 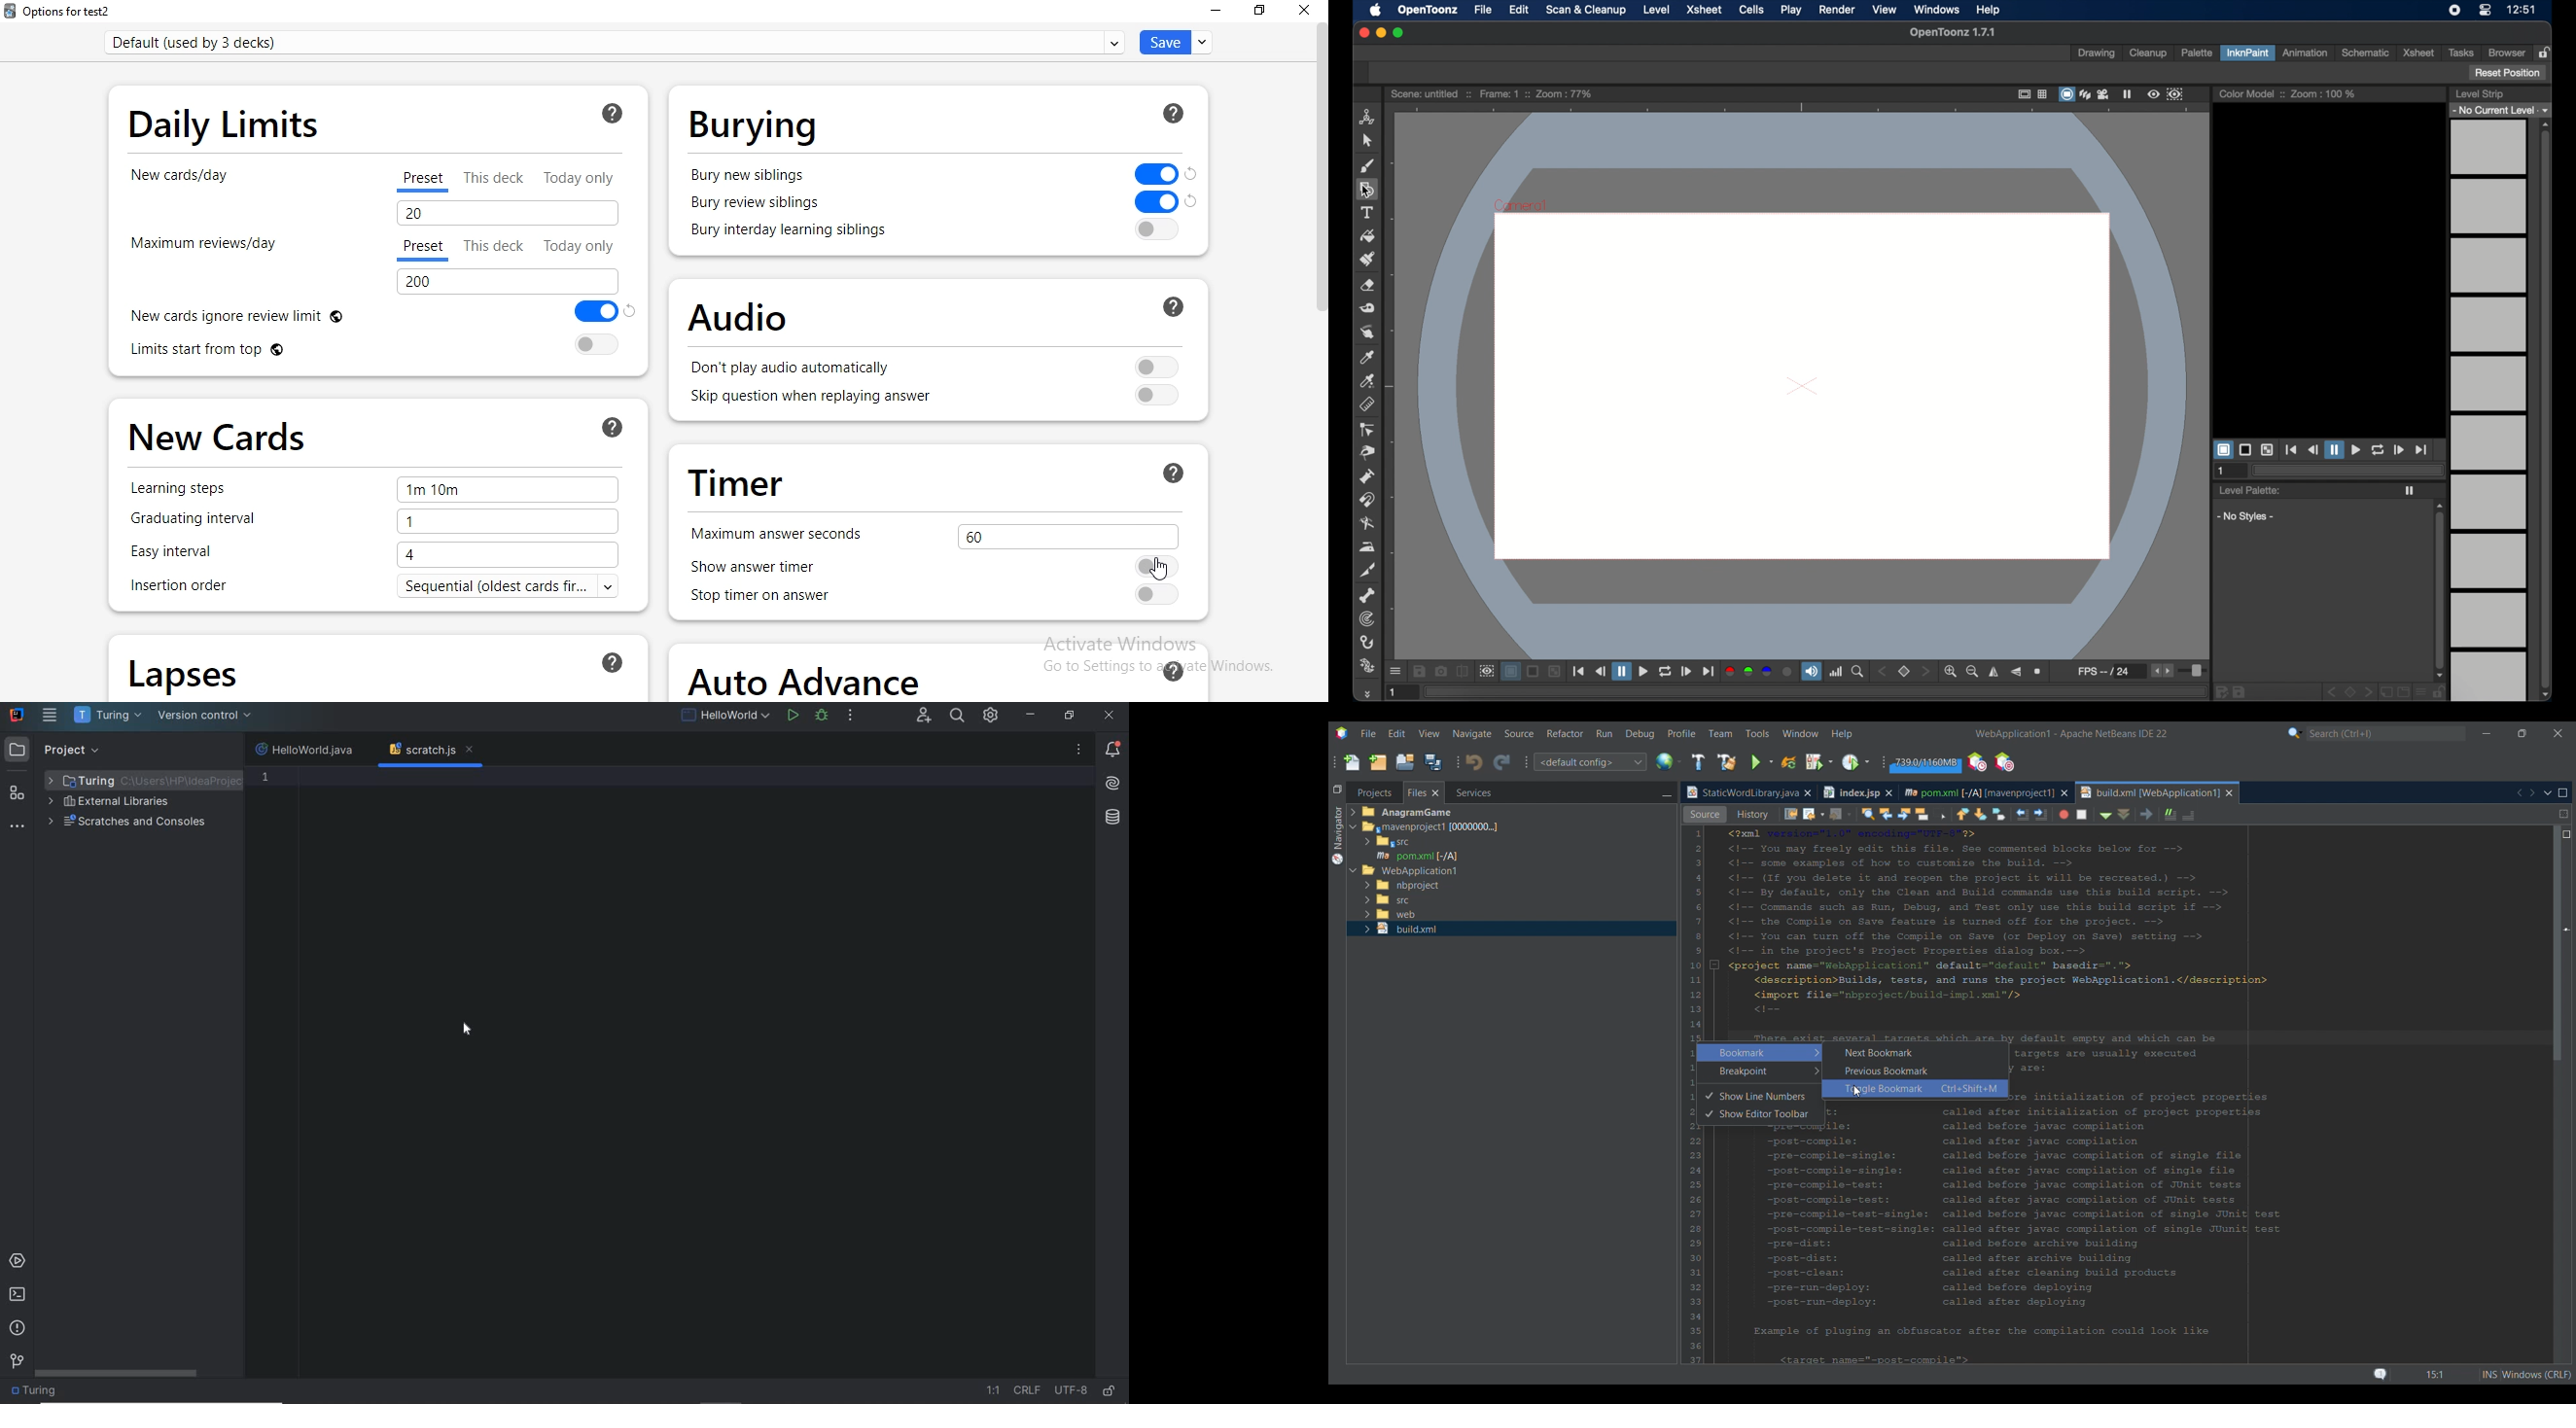 What do you see at coordinates (939, 368) in the screenshot?
I see `don't play audio automatically` at bounding box center [939, 368].